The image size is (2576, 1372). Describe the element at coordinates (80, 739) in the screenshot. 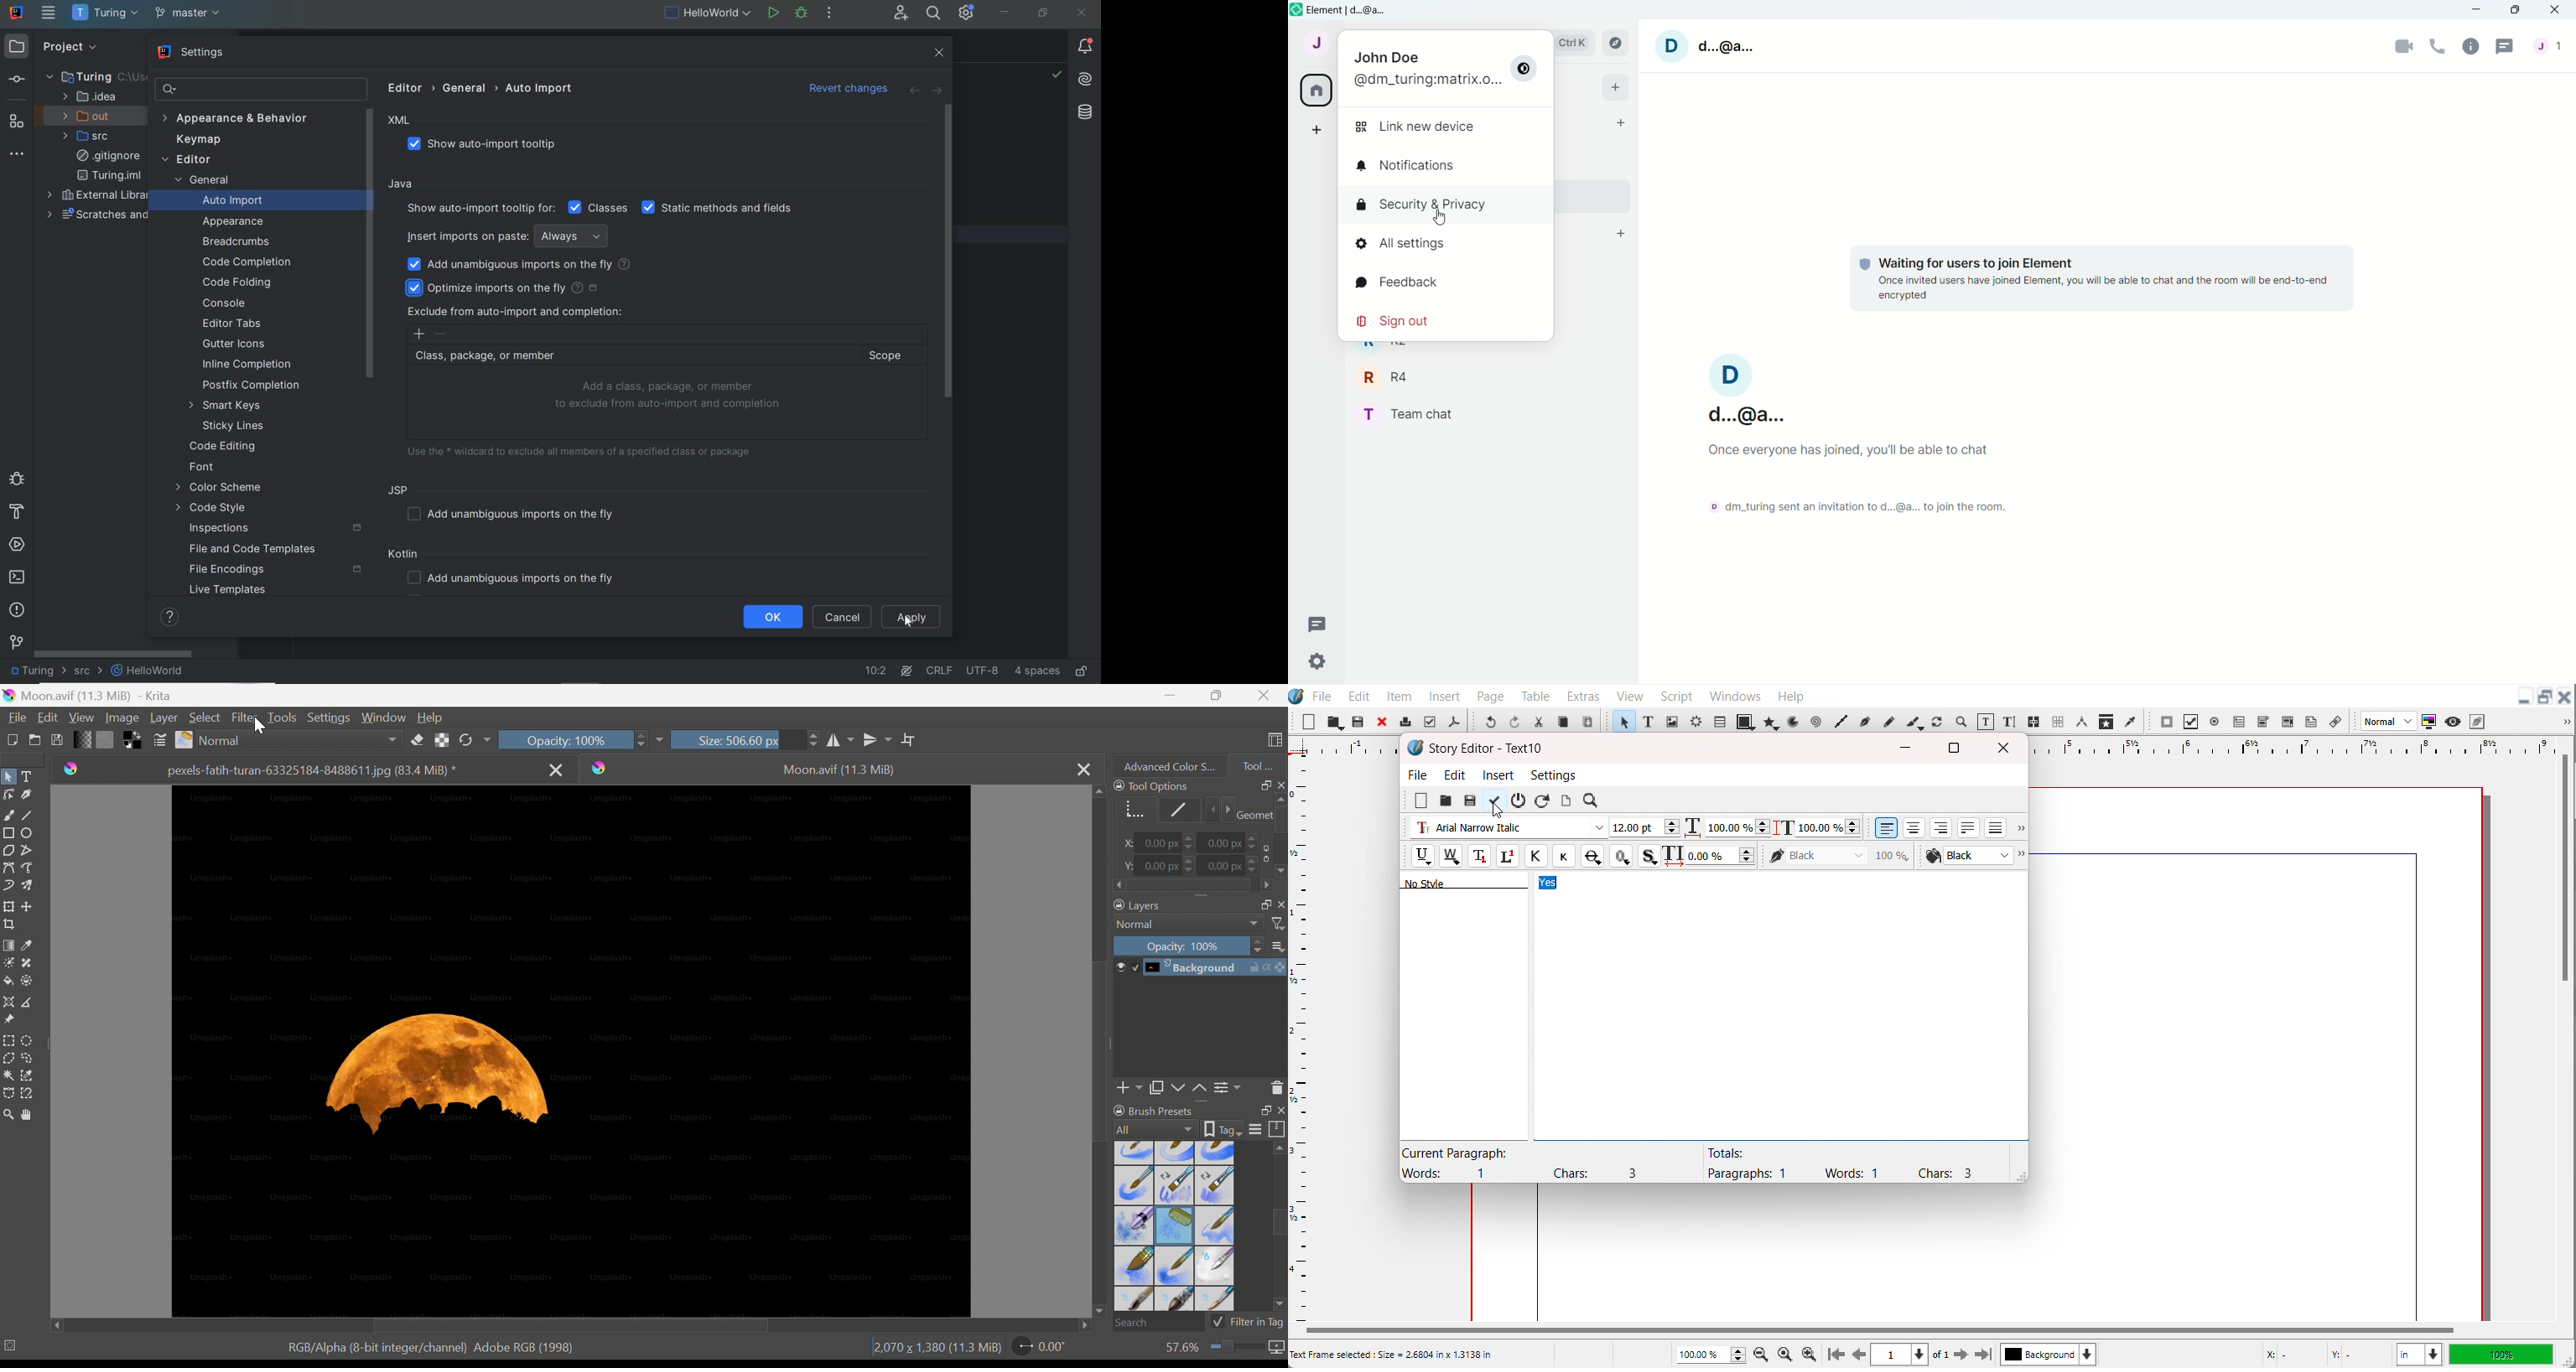

I see `Fill gradients` at that location.